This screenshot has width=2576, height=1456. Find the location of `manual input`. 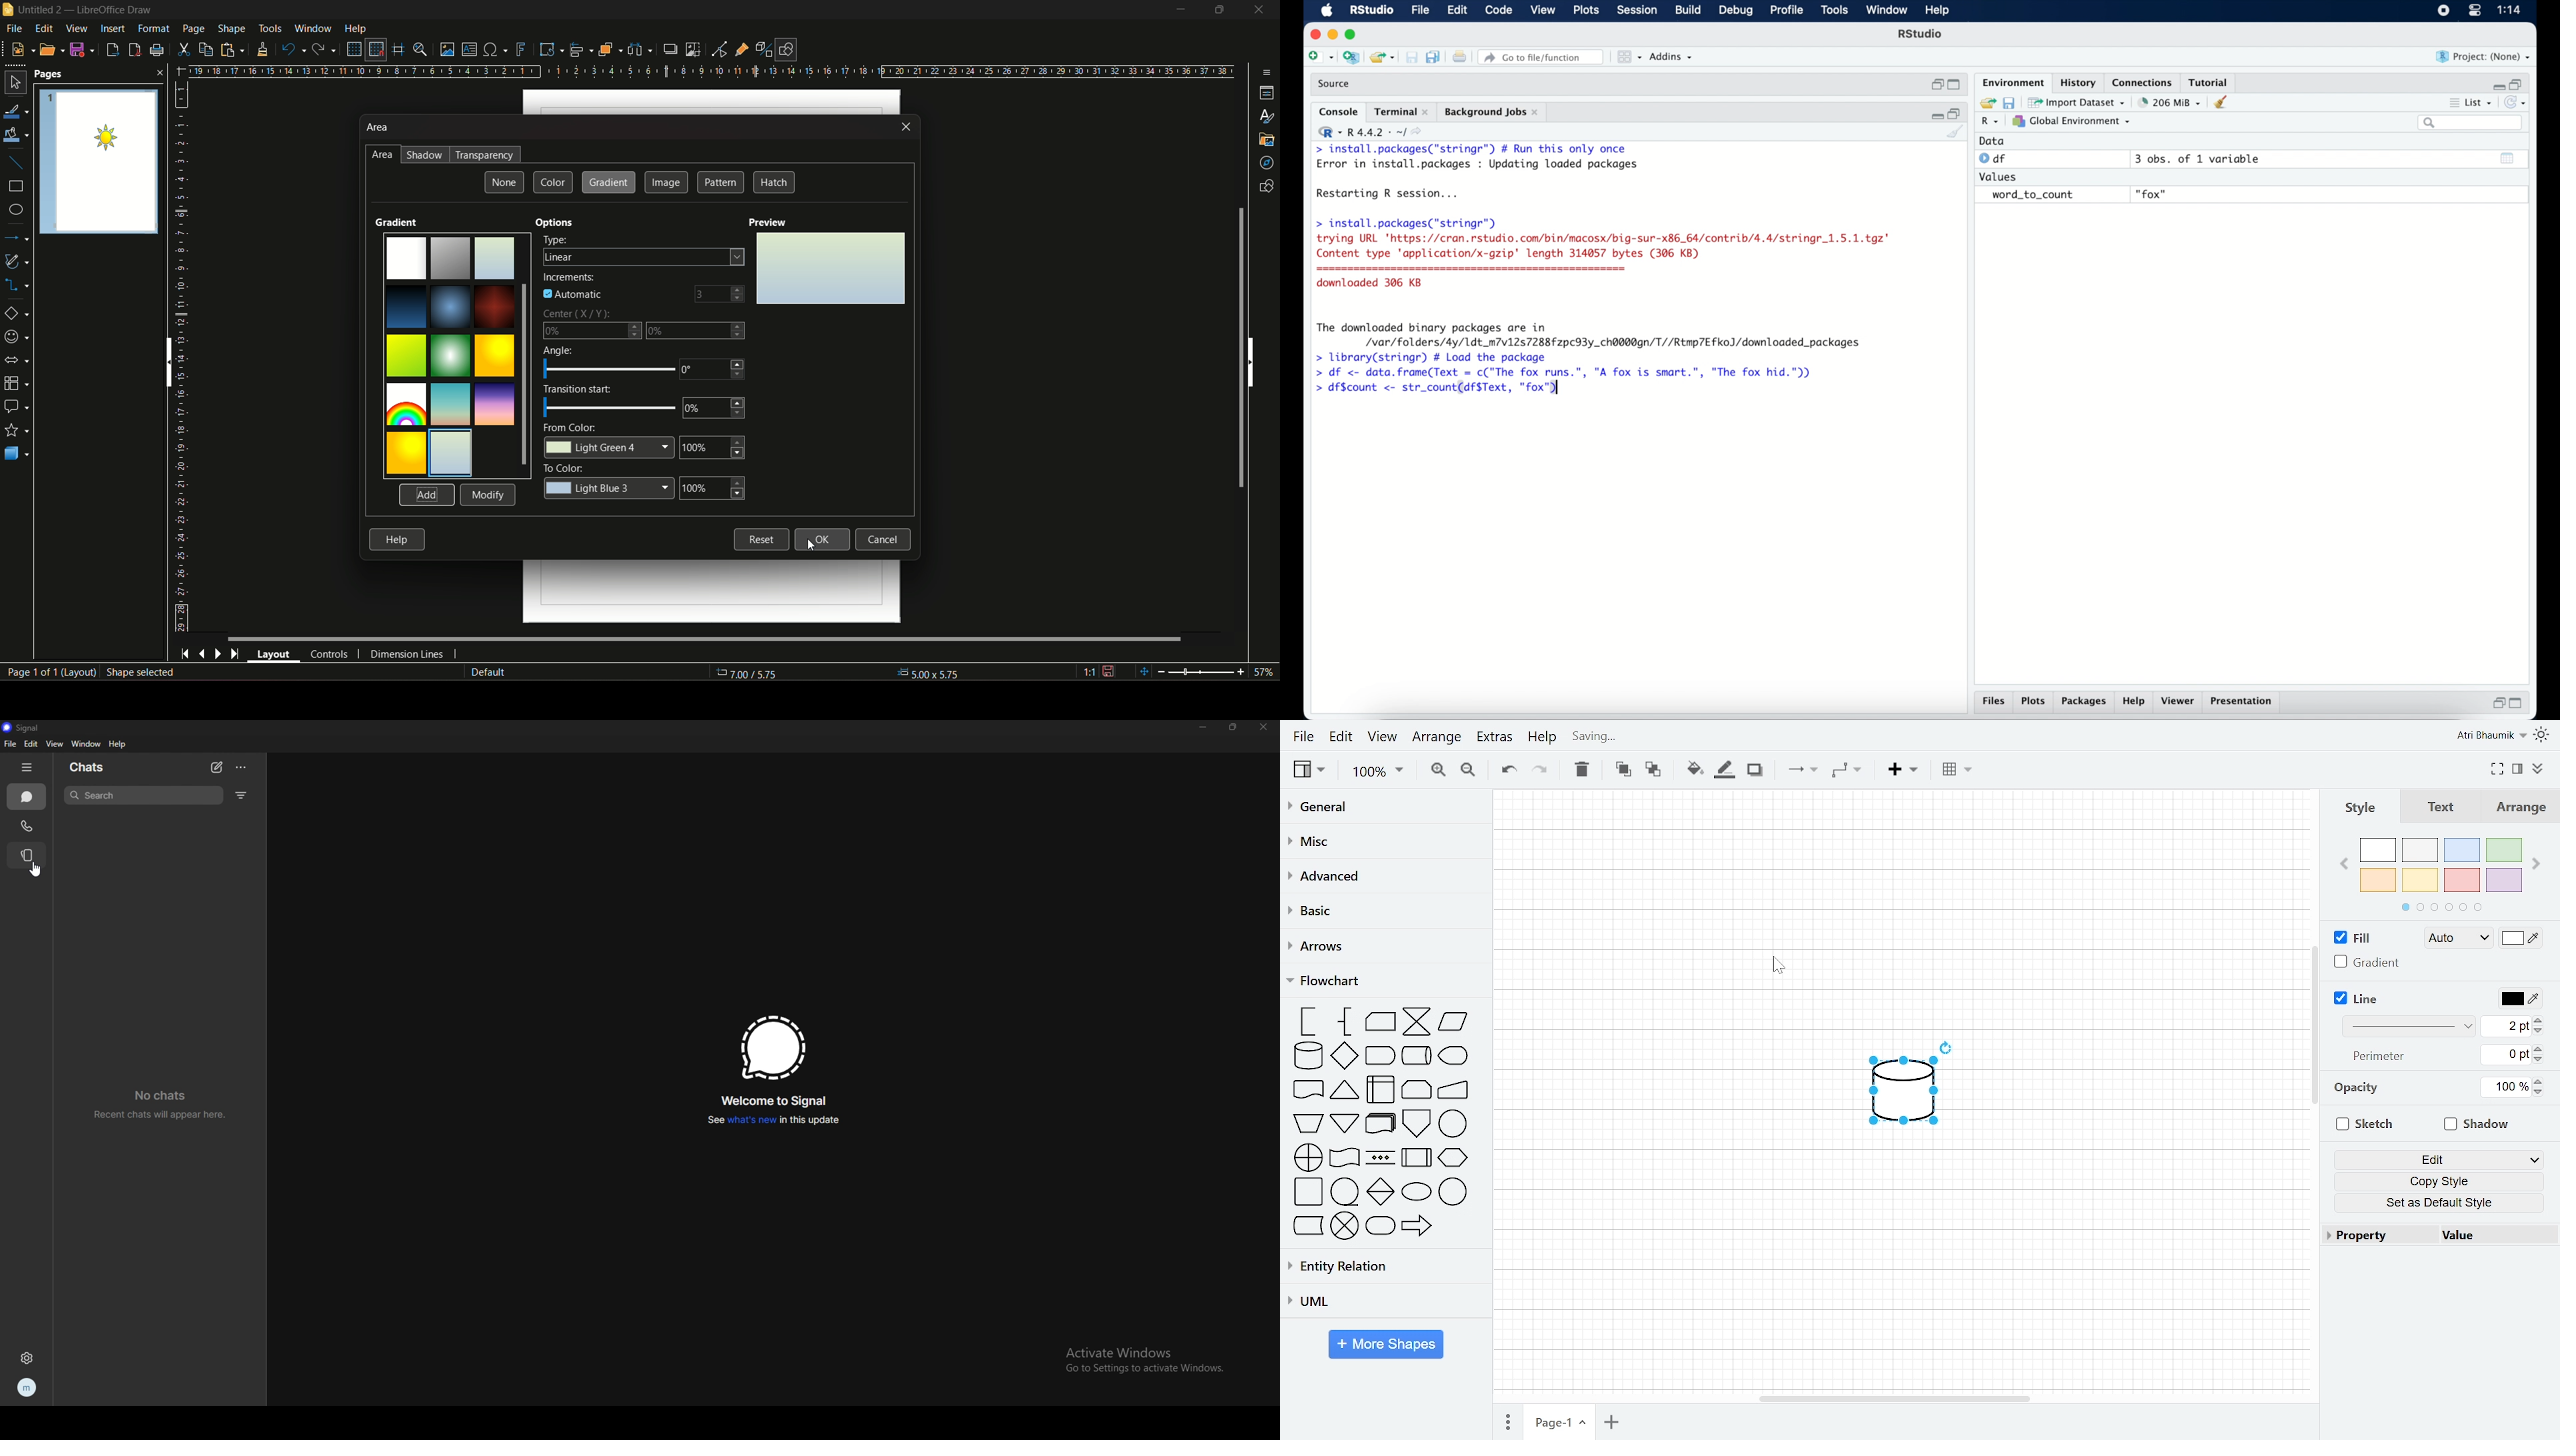

manual input is located at coordinates (1454, 1091).